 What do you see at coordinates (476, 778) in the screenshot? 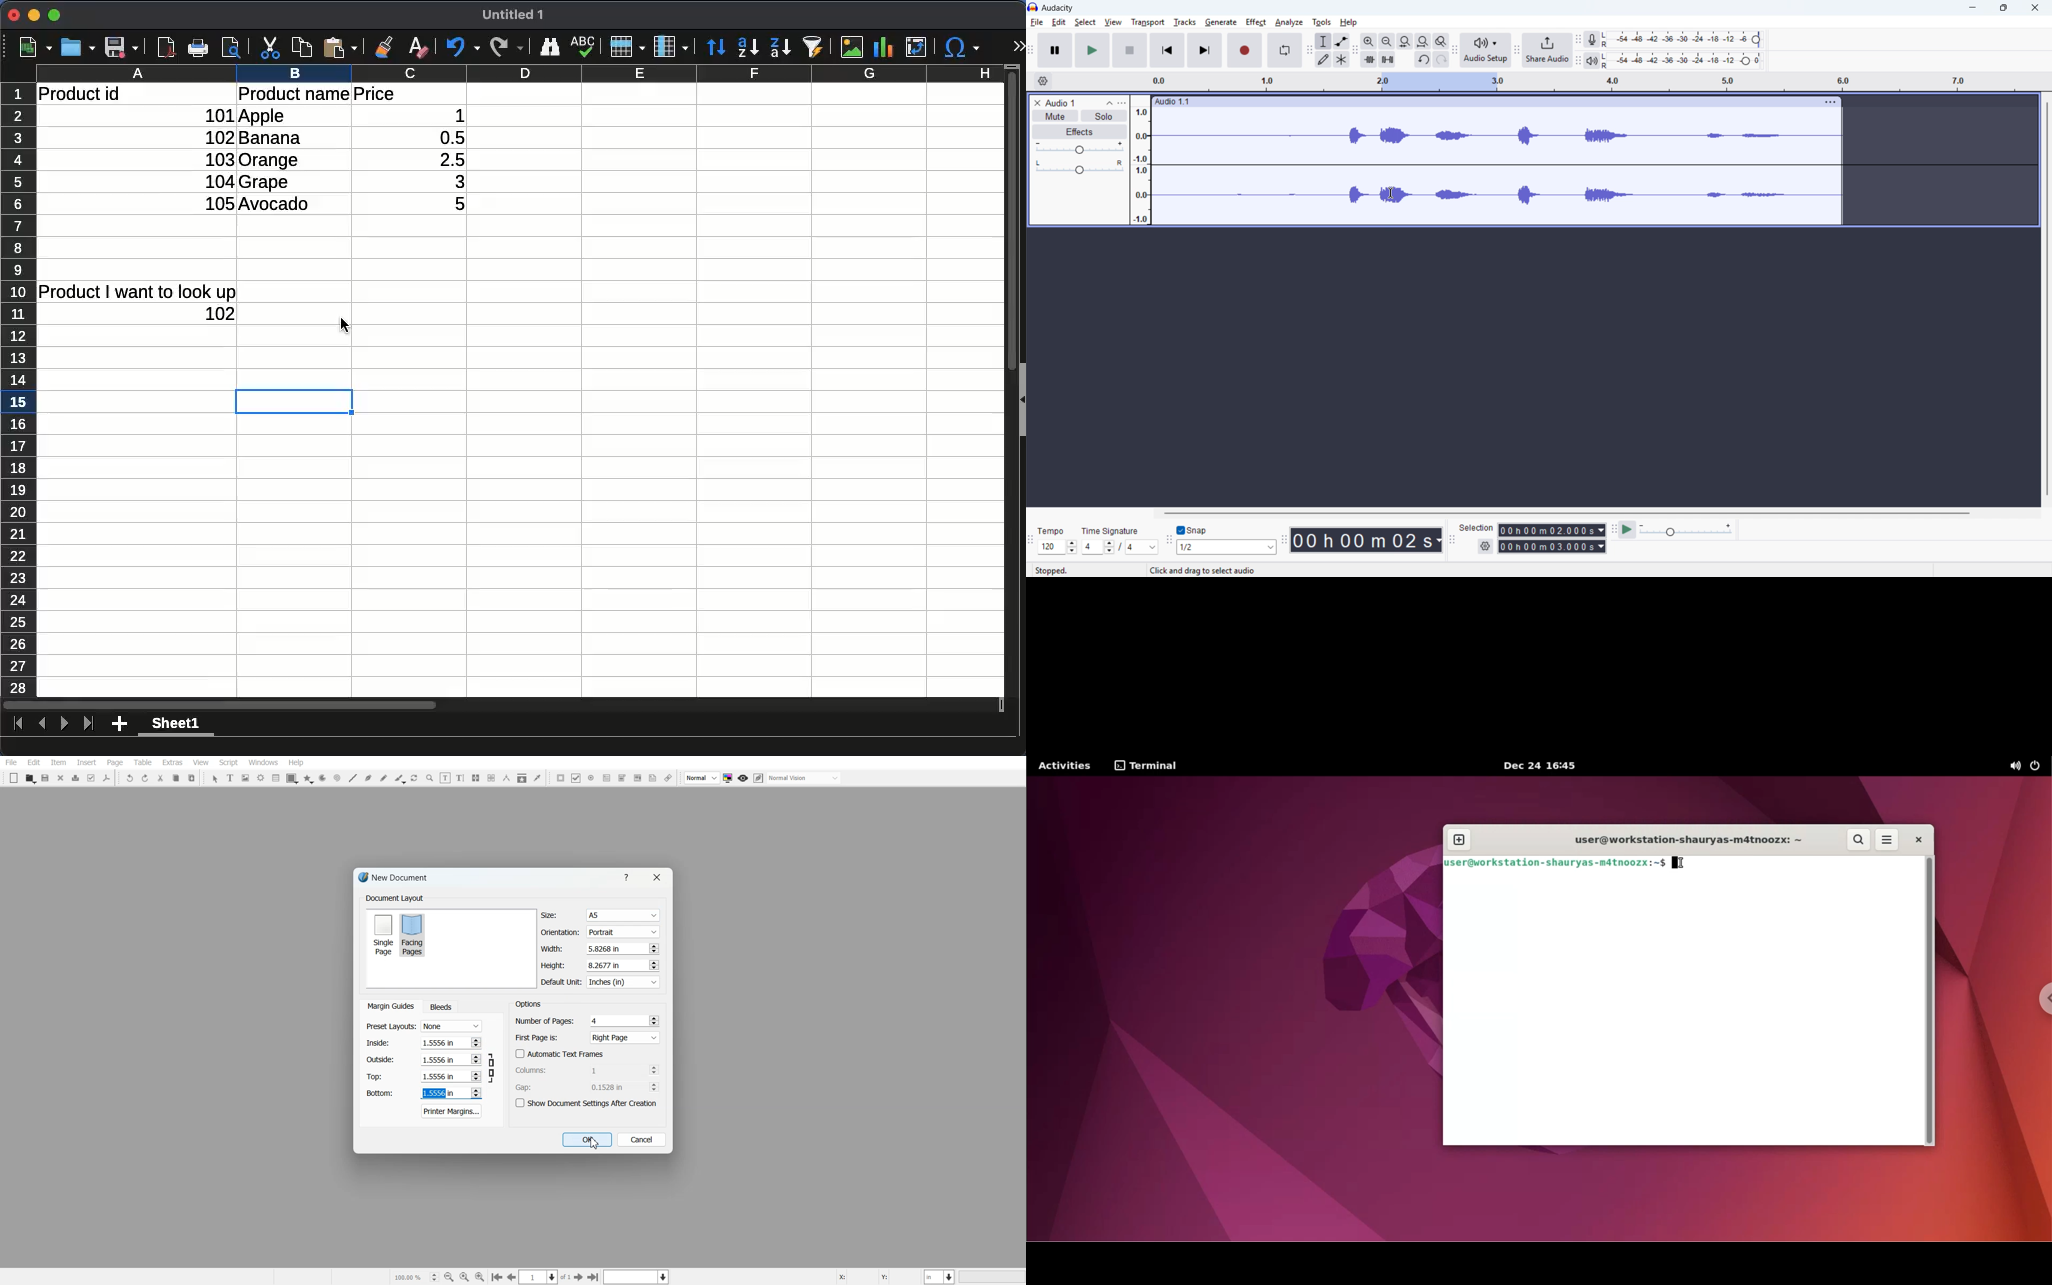
I see `Link Text Frame` at bounding box center [476, 778].